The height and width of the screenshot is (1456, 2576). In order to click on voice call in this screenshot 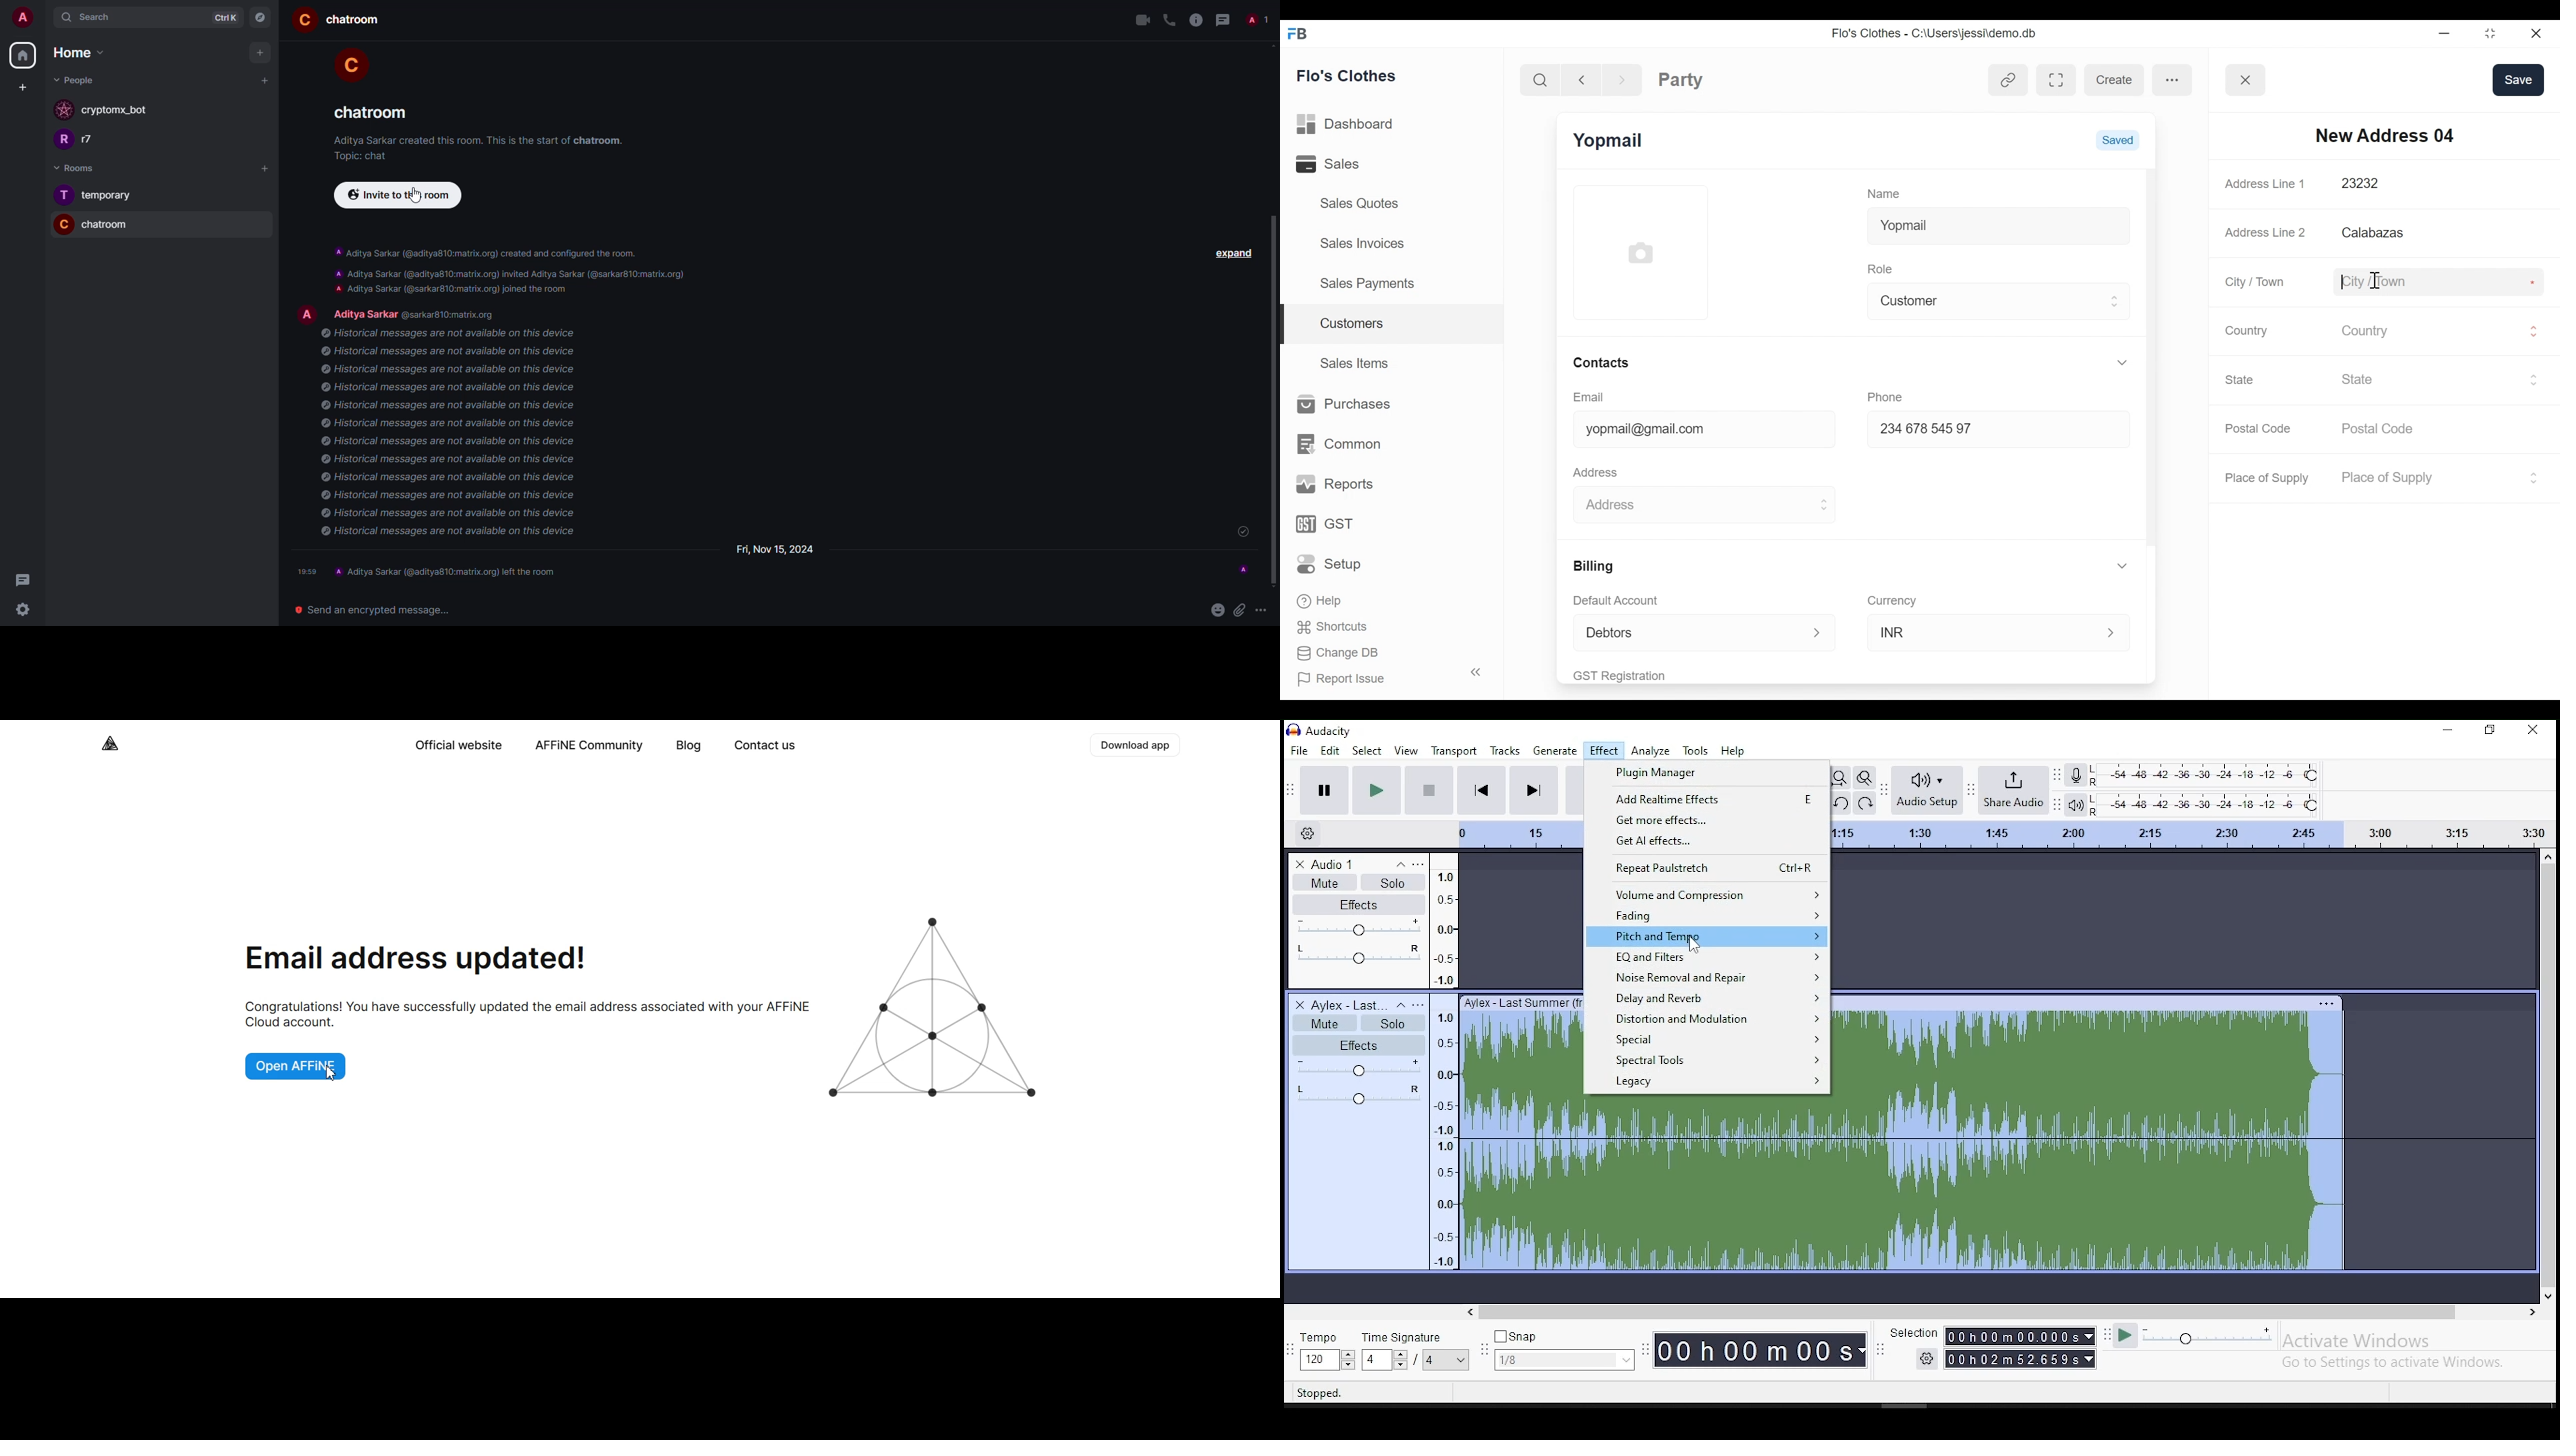, I will do `click(1169, 20)`.